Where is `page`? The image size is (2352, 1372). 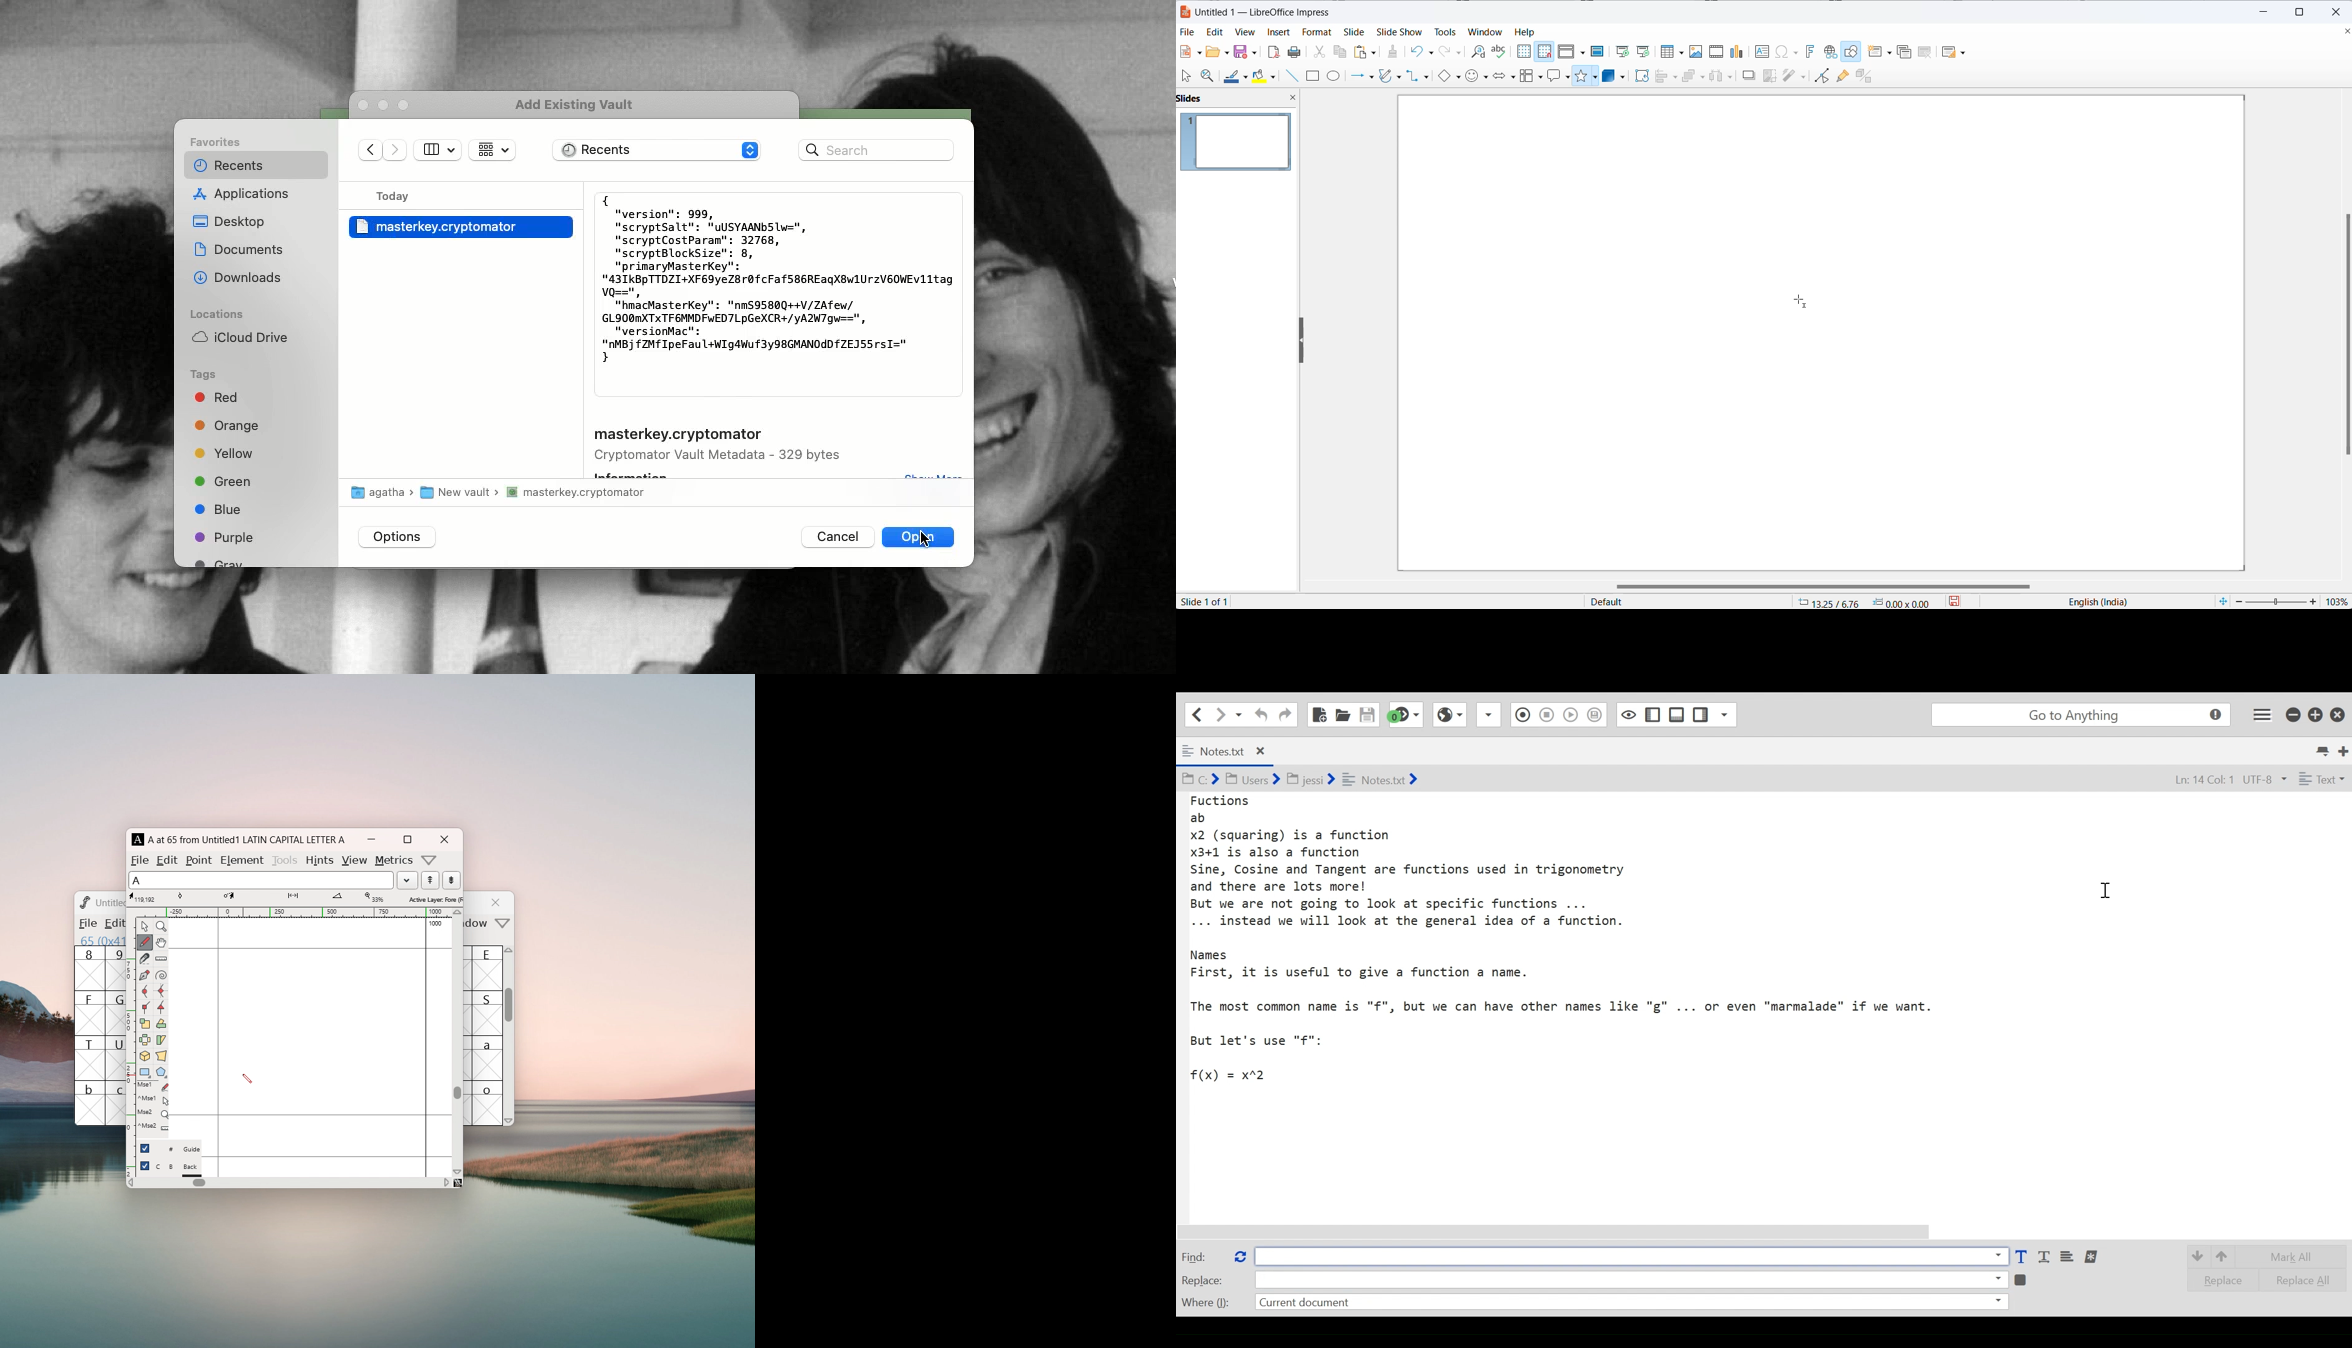
page is located at coordinates (1818, 343).